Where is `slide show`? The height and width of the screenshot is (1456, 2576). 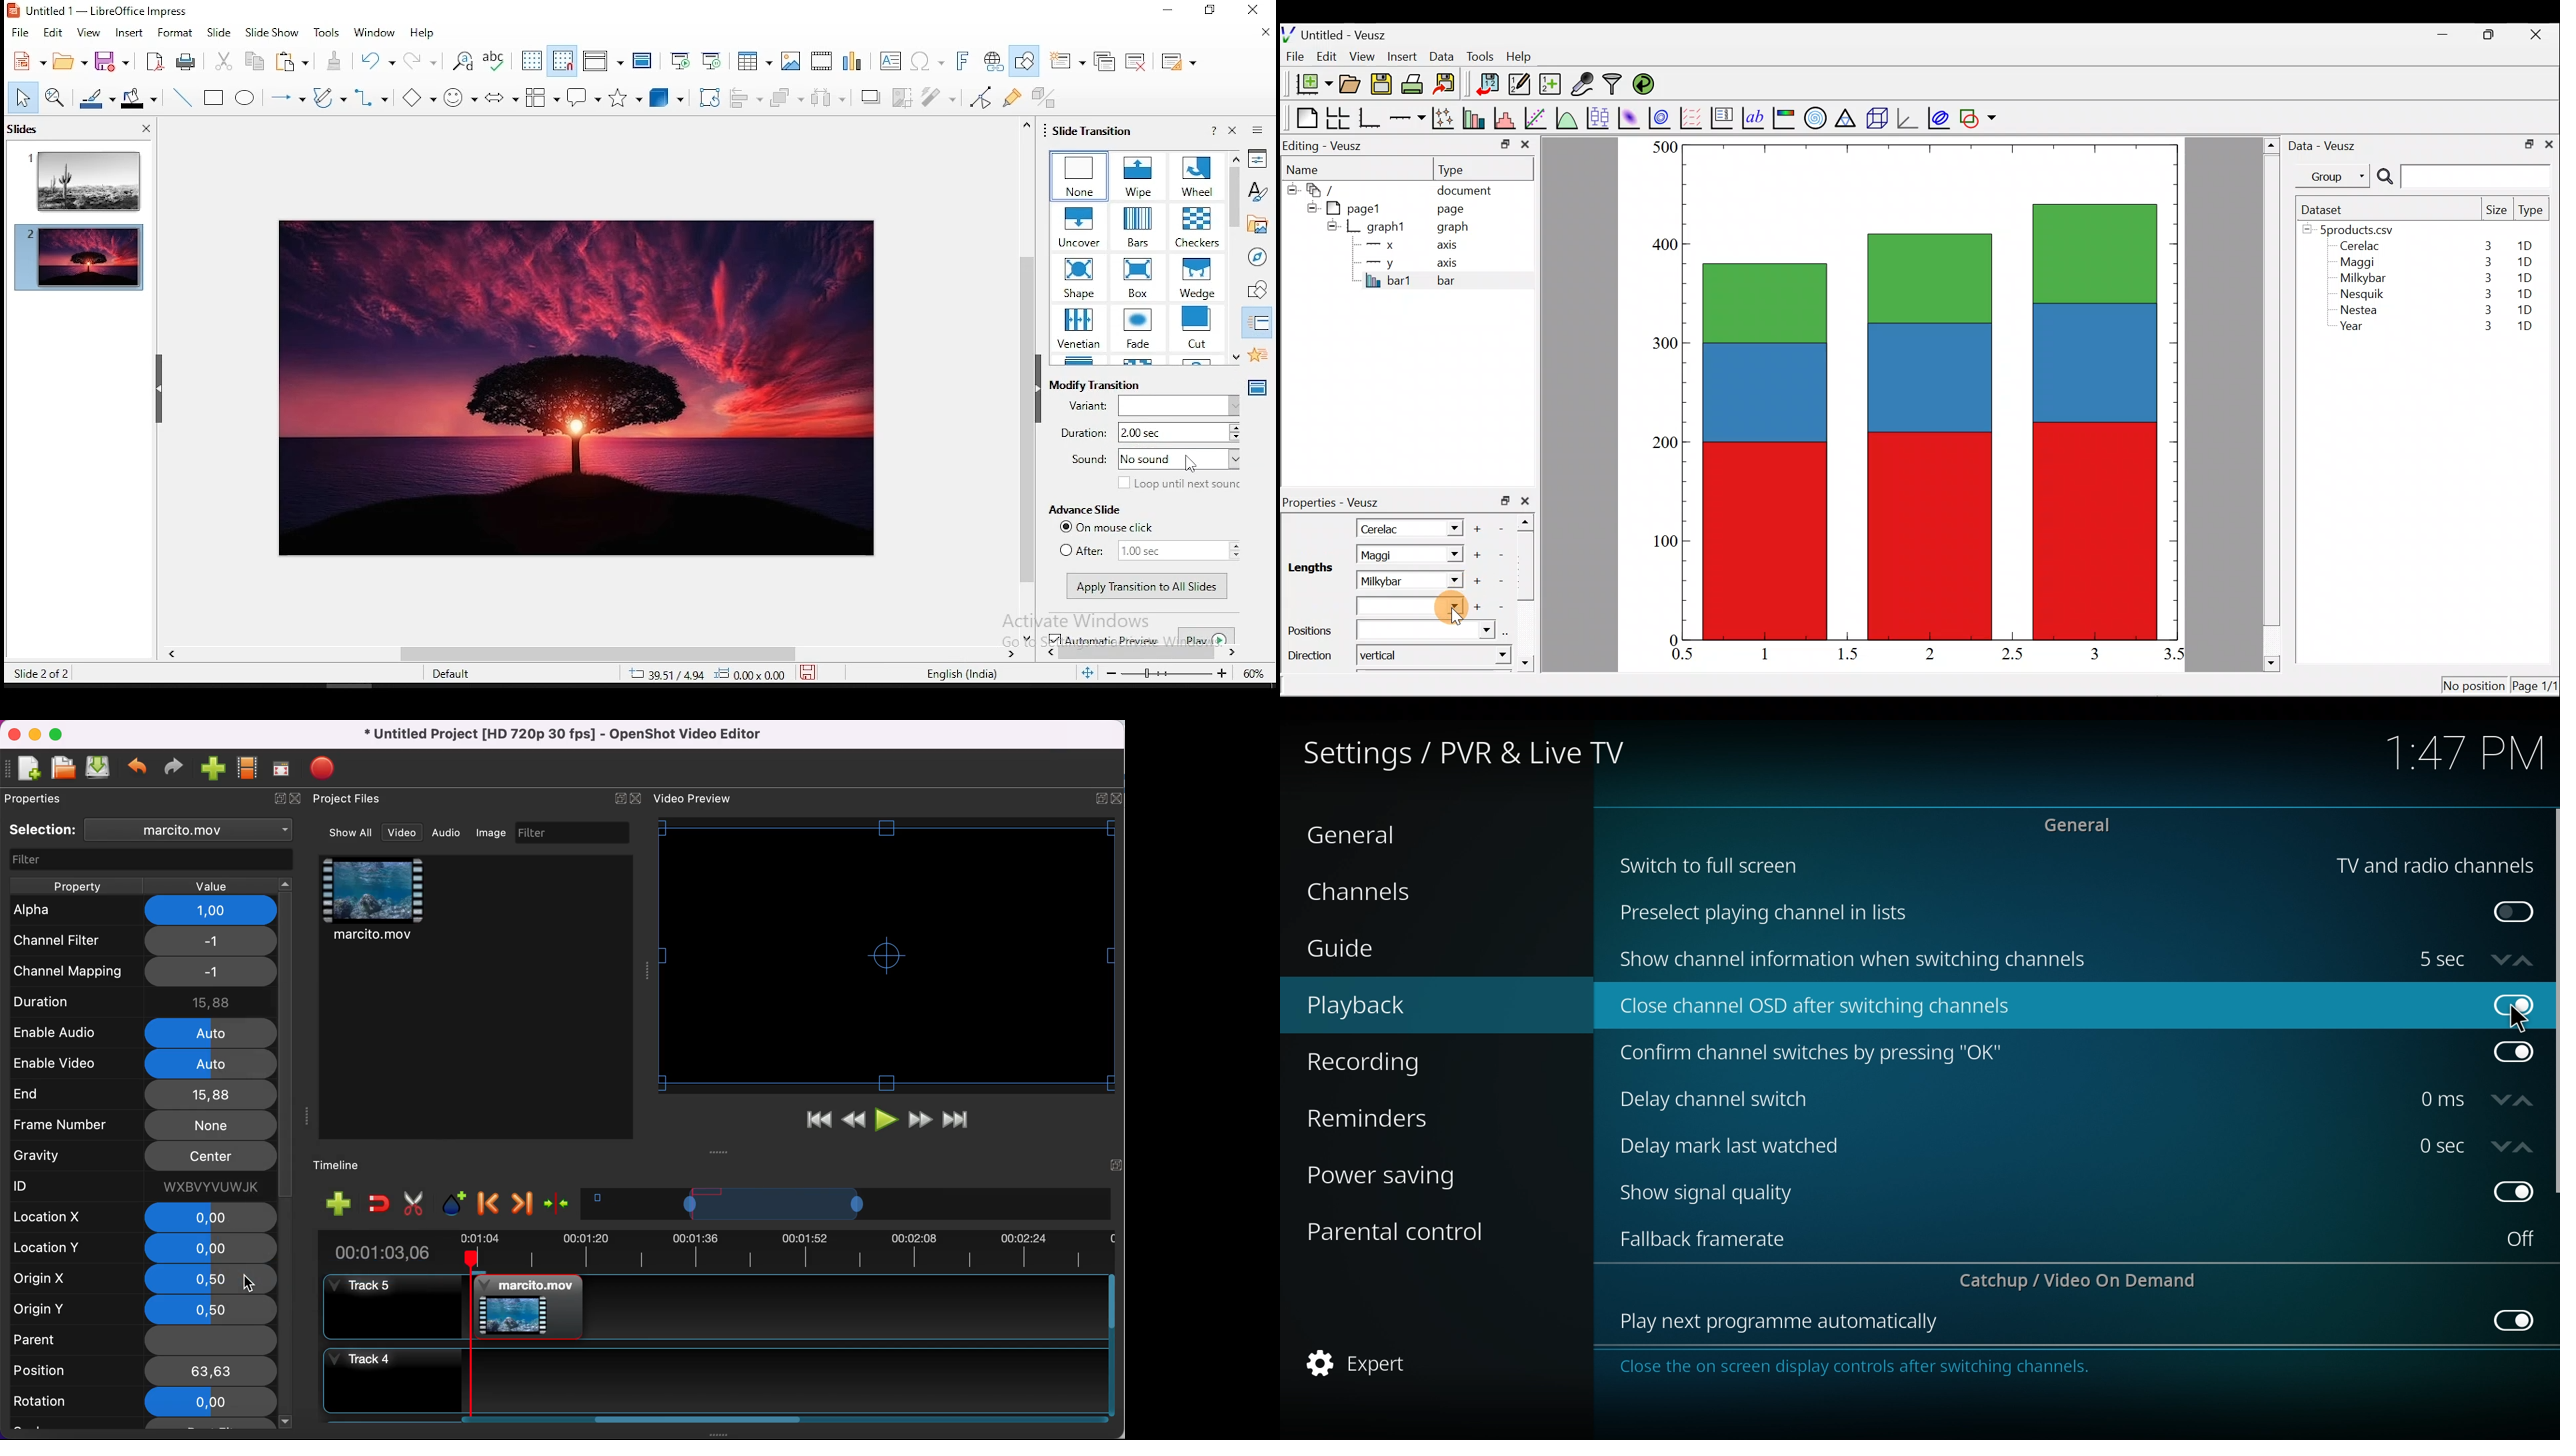
slide show is located at coordinates (271, 32).